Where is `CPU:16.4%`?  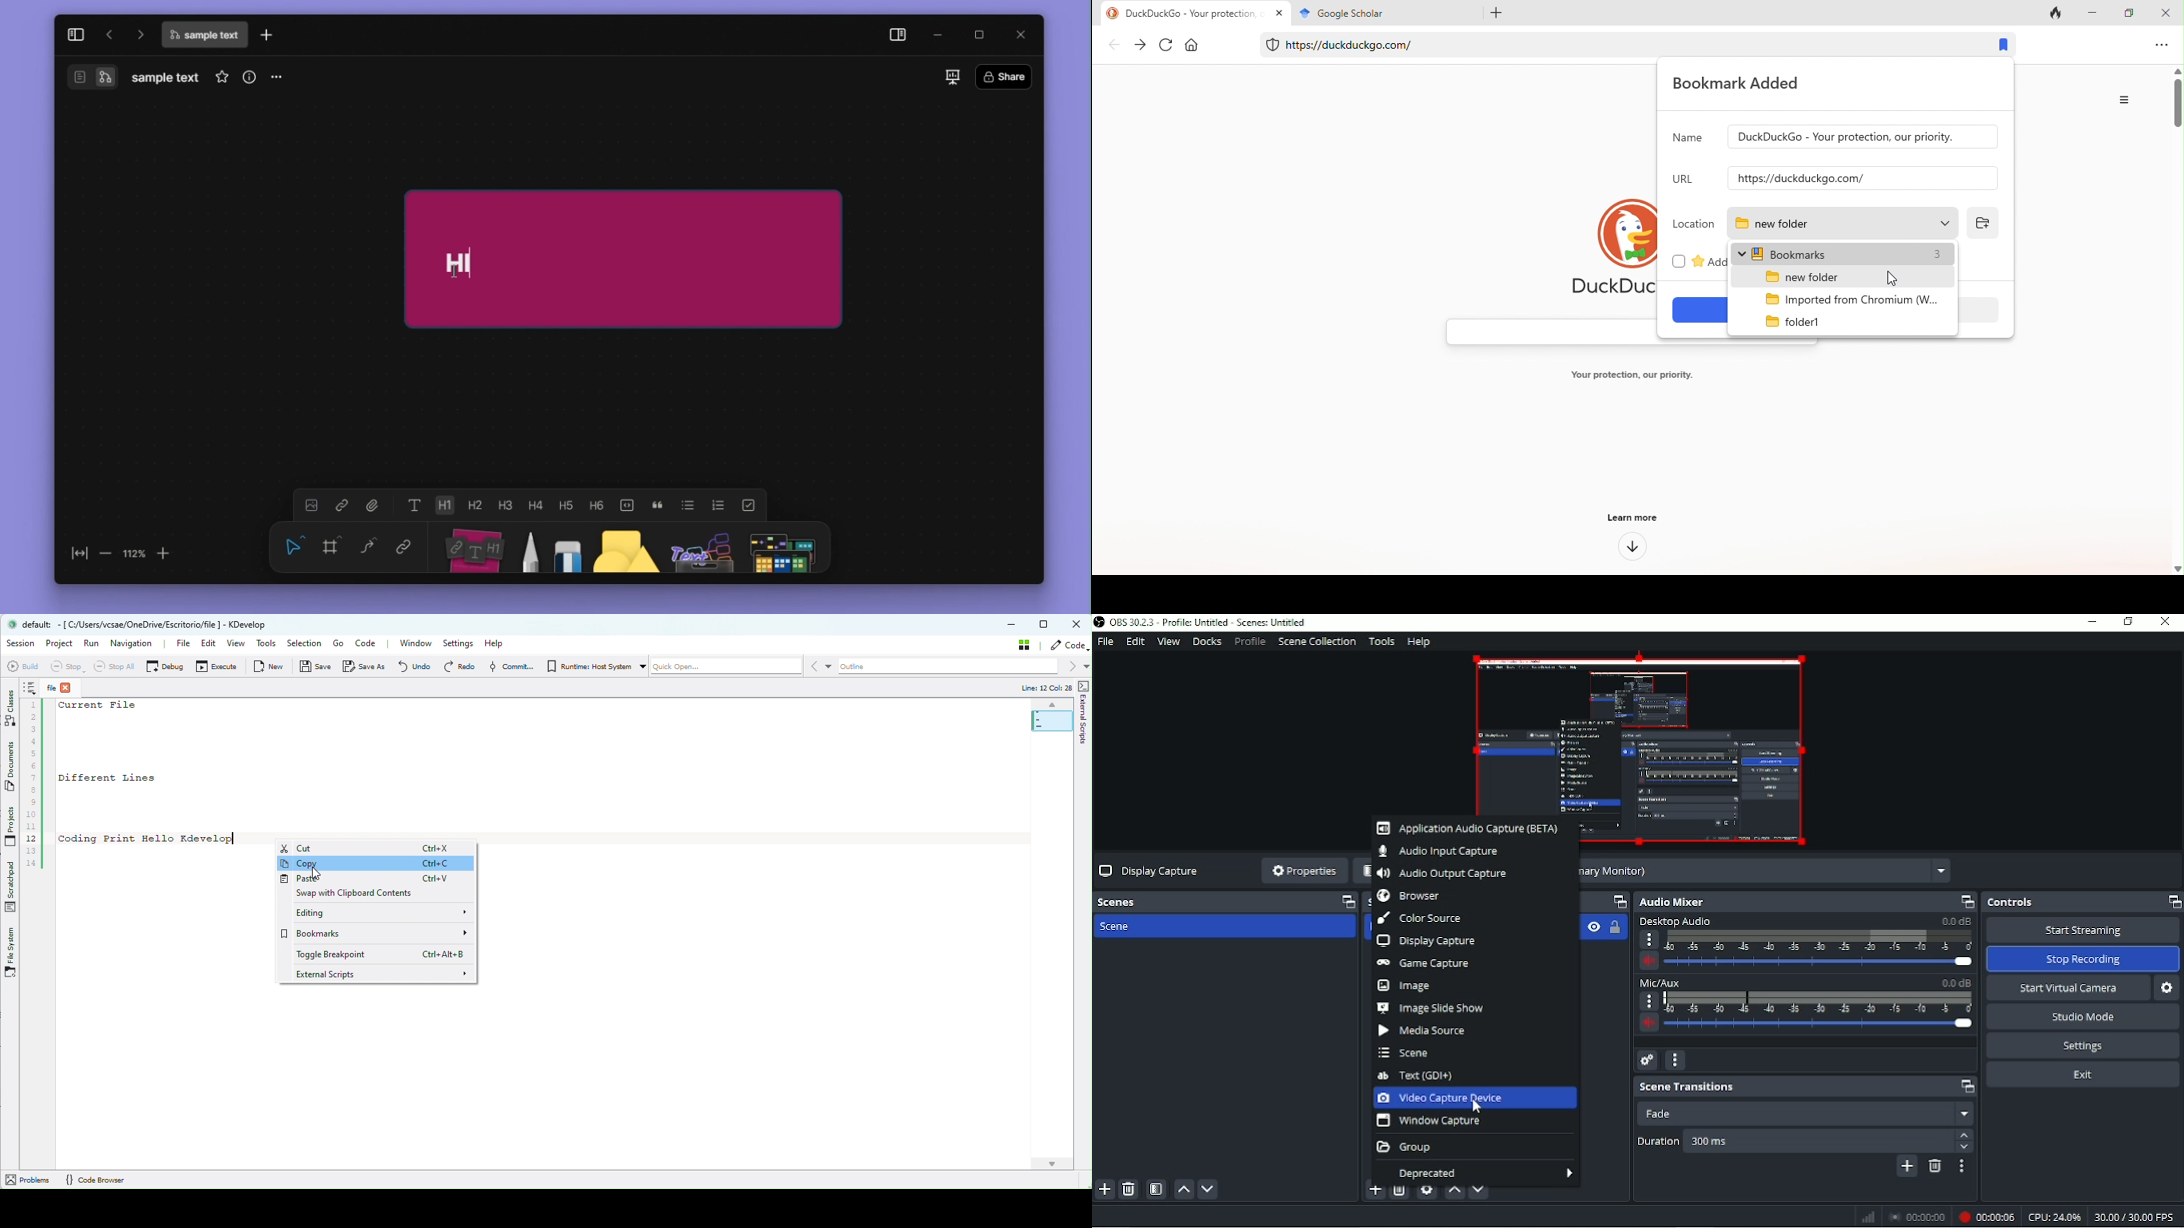
CPU:16.4% is located at coordinates (2055, 1218).